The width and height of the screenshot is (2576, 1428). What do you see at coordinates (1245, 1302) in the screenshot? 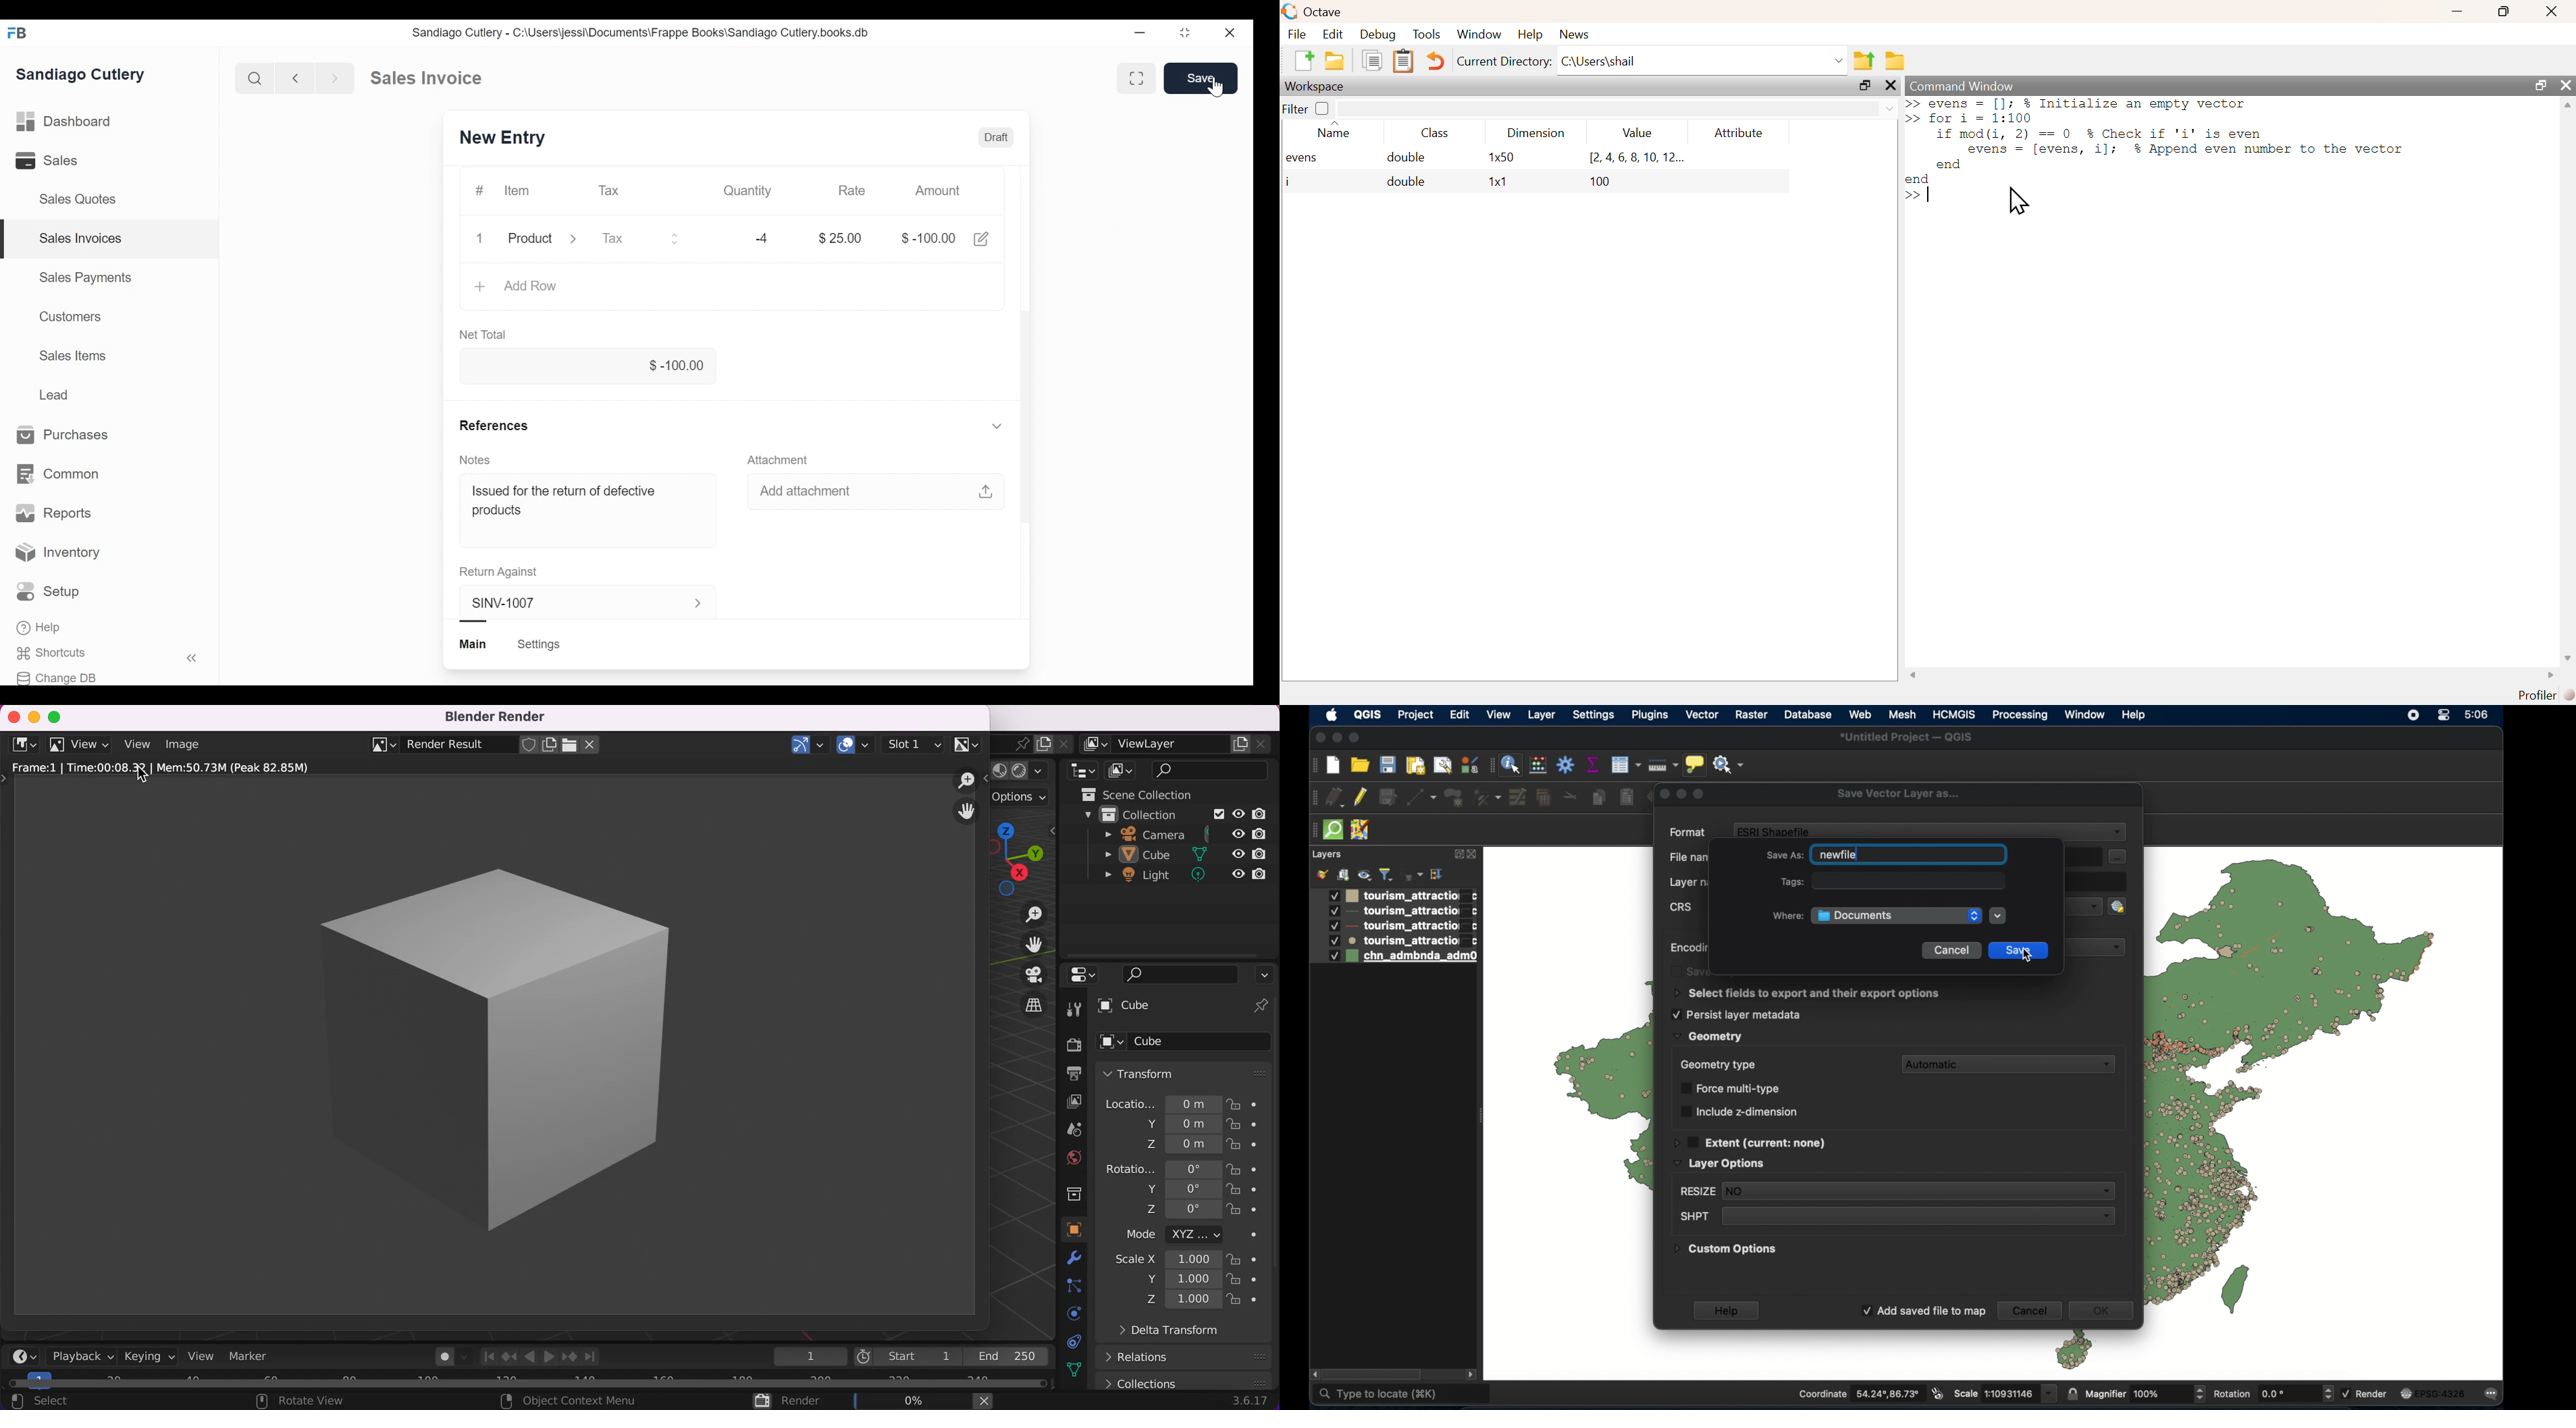
I see `lock` at bounding box center [1245, 1302].